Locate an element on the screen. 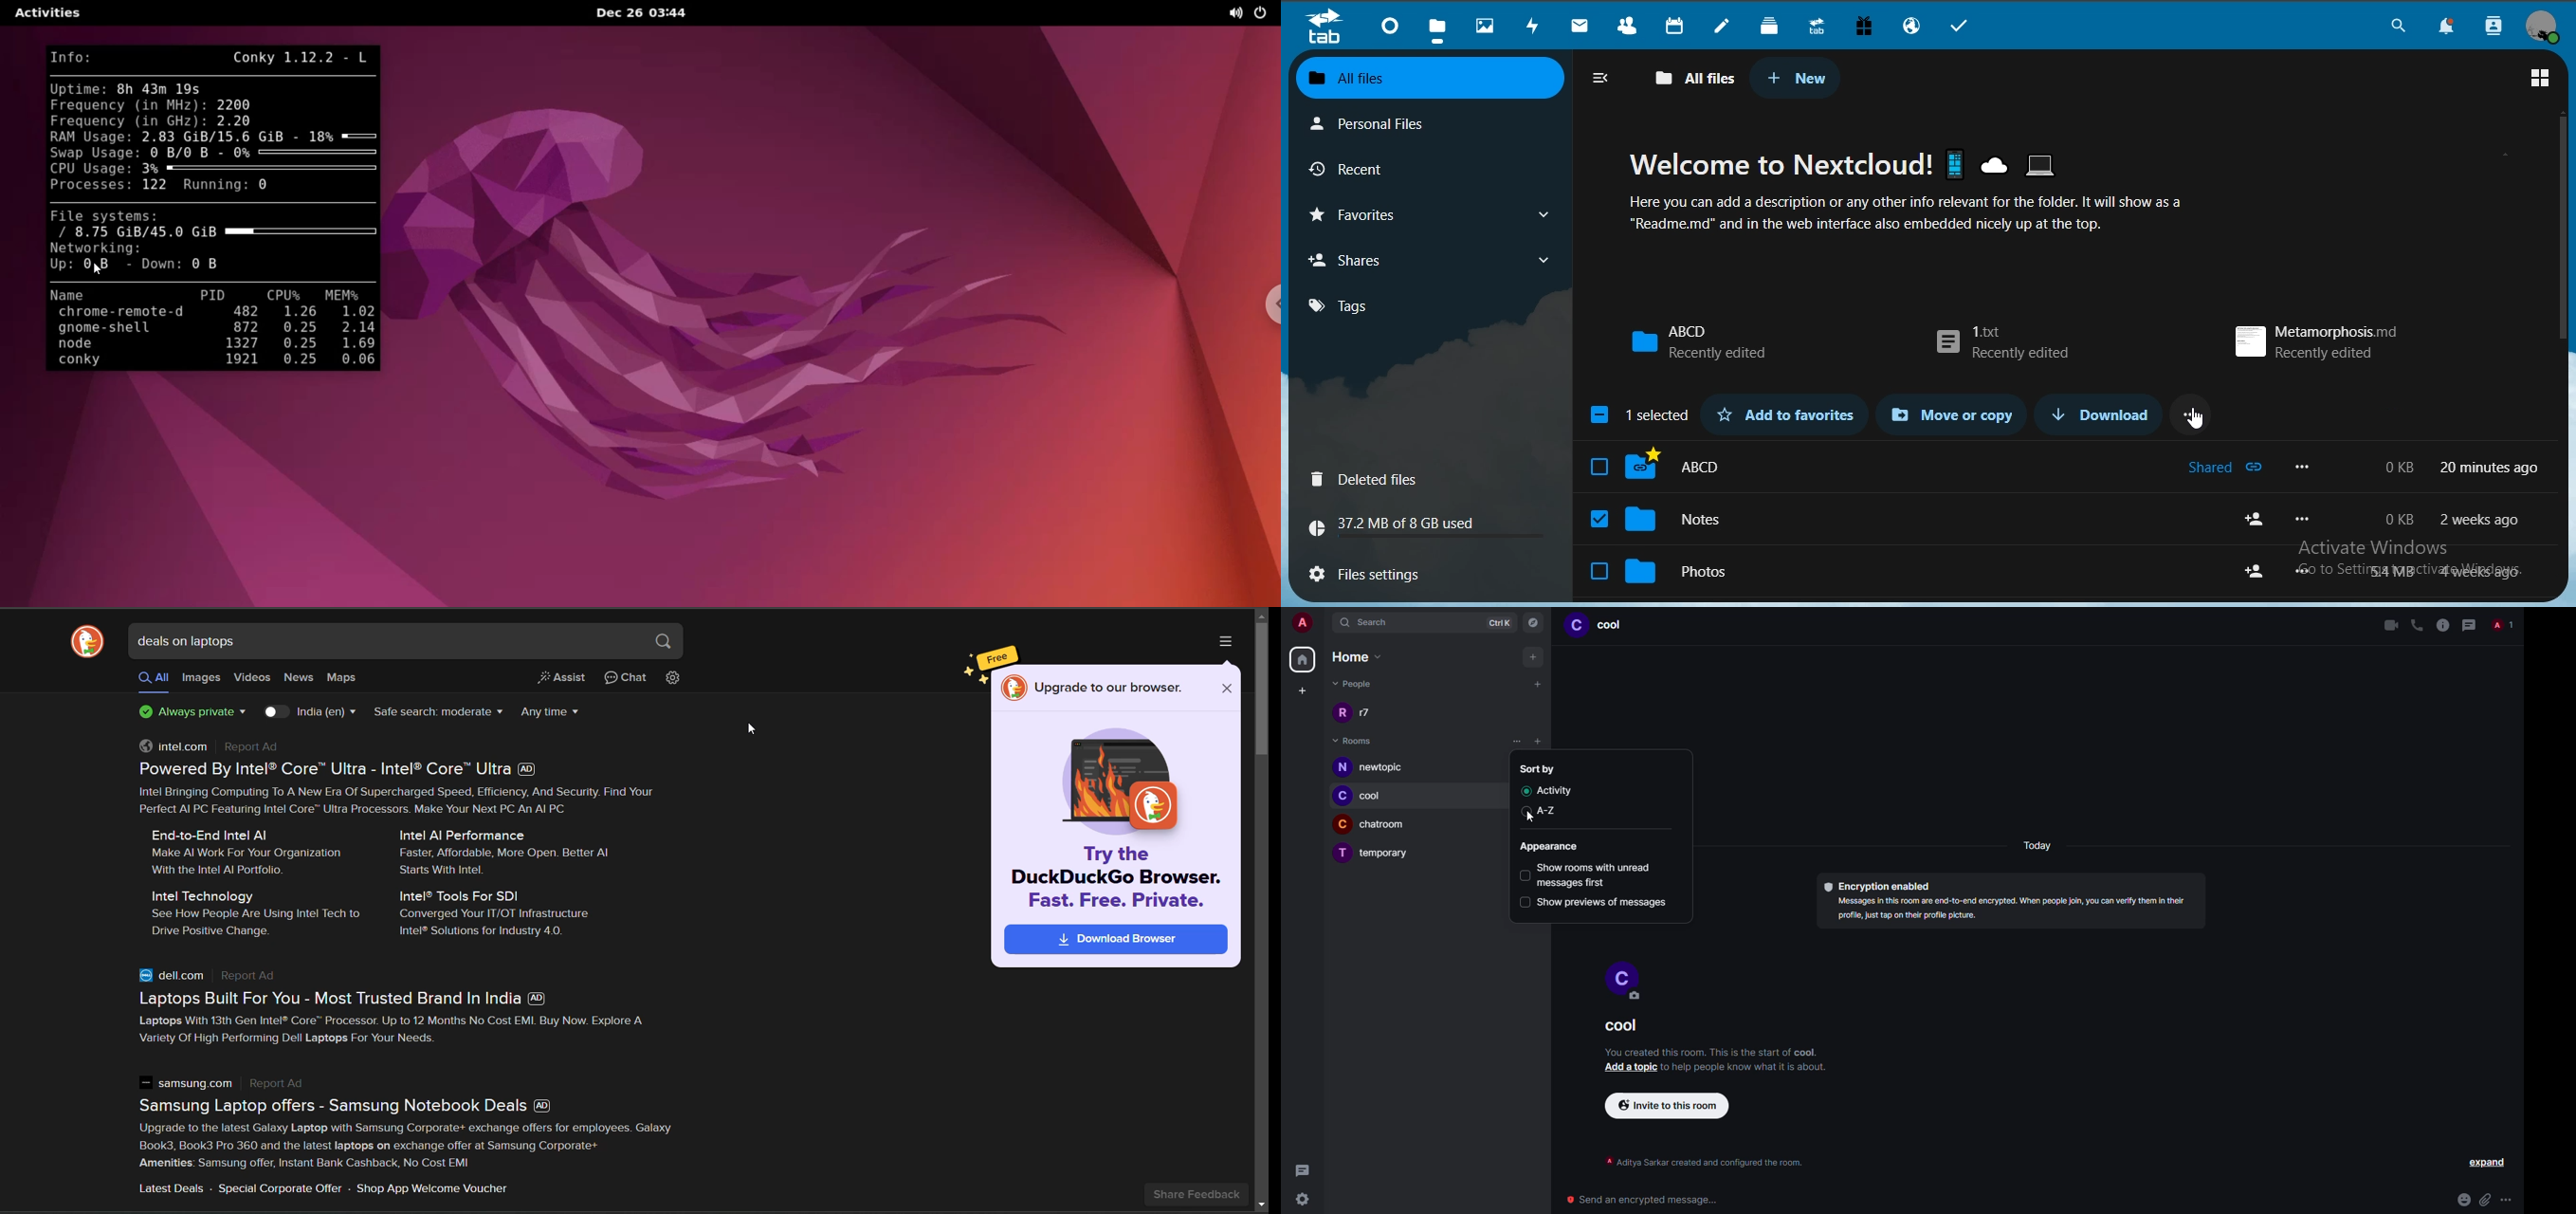 The image size is (2576, 1232). list options is located at coordinates (1542, 742).